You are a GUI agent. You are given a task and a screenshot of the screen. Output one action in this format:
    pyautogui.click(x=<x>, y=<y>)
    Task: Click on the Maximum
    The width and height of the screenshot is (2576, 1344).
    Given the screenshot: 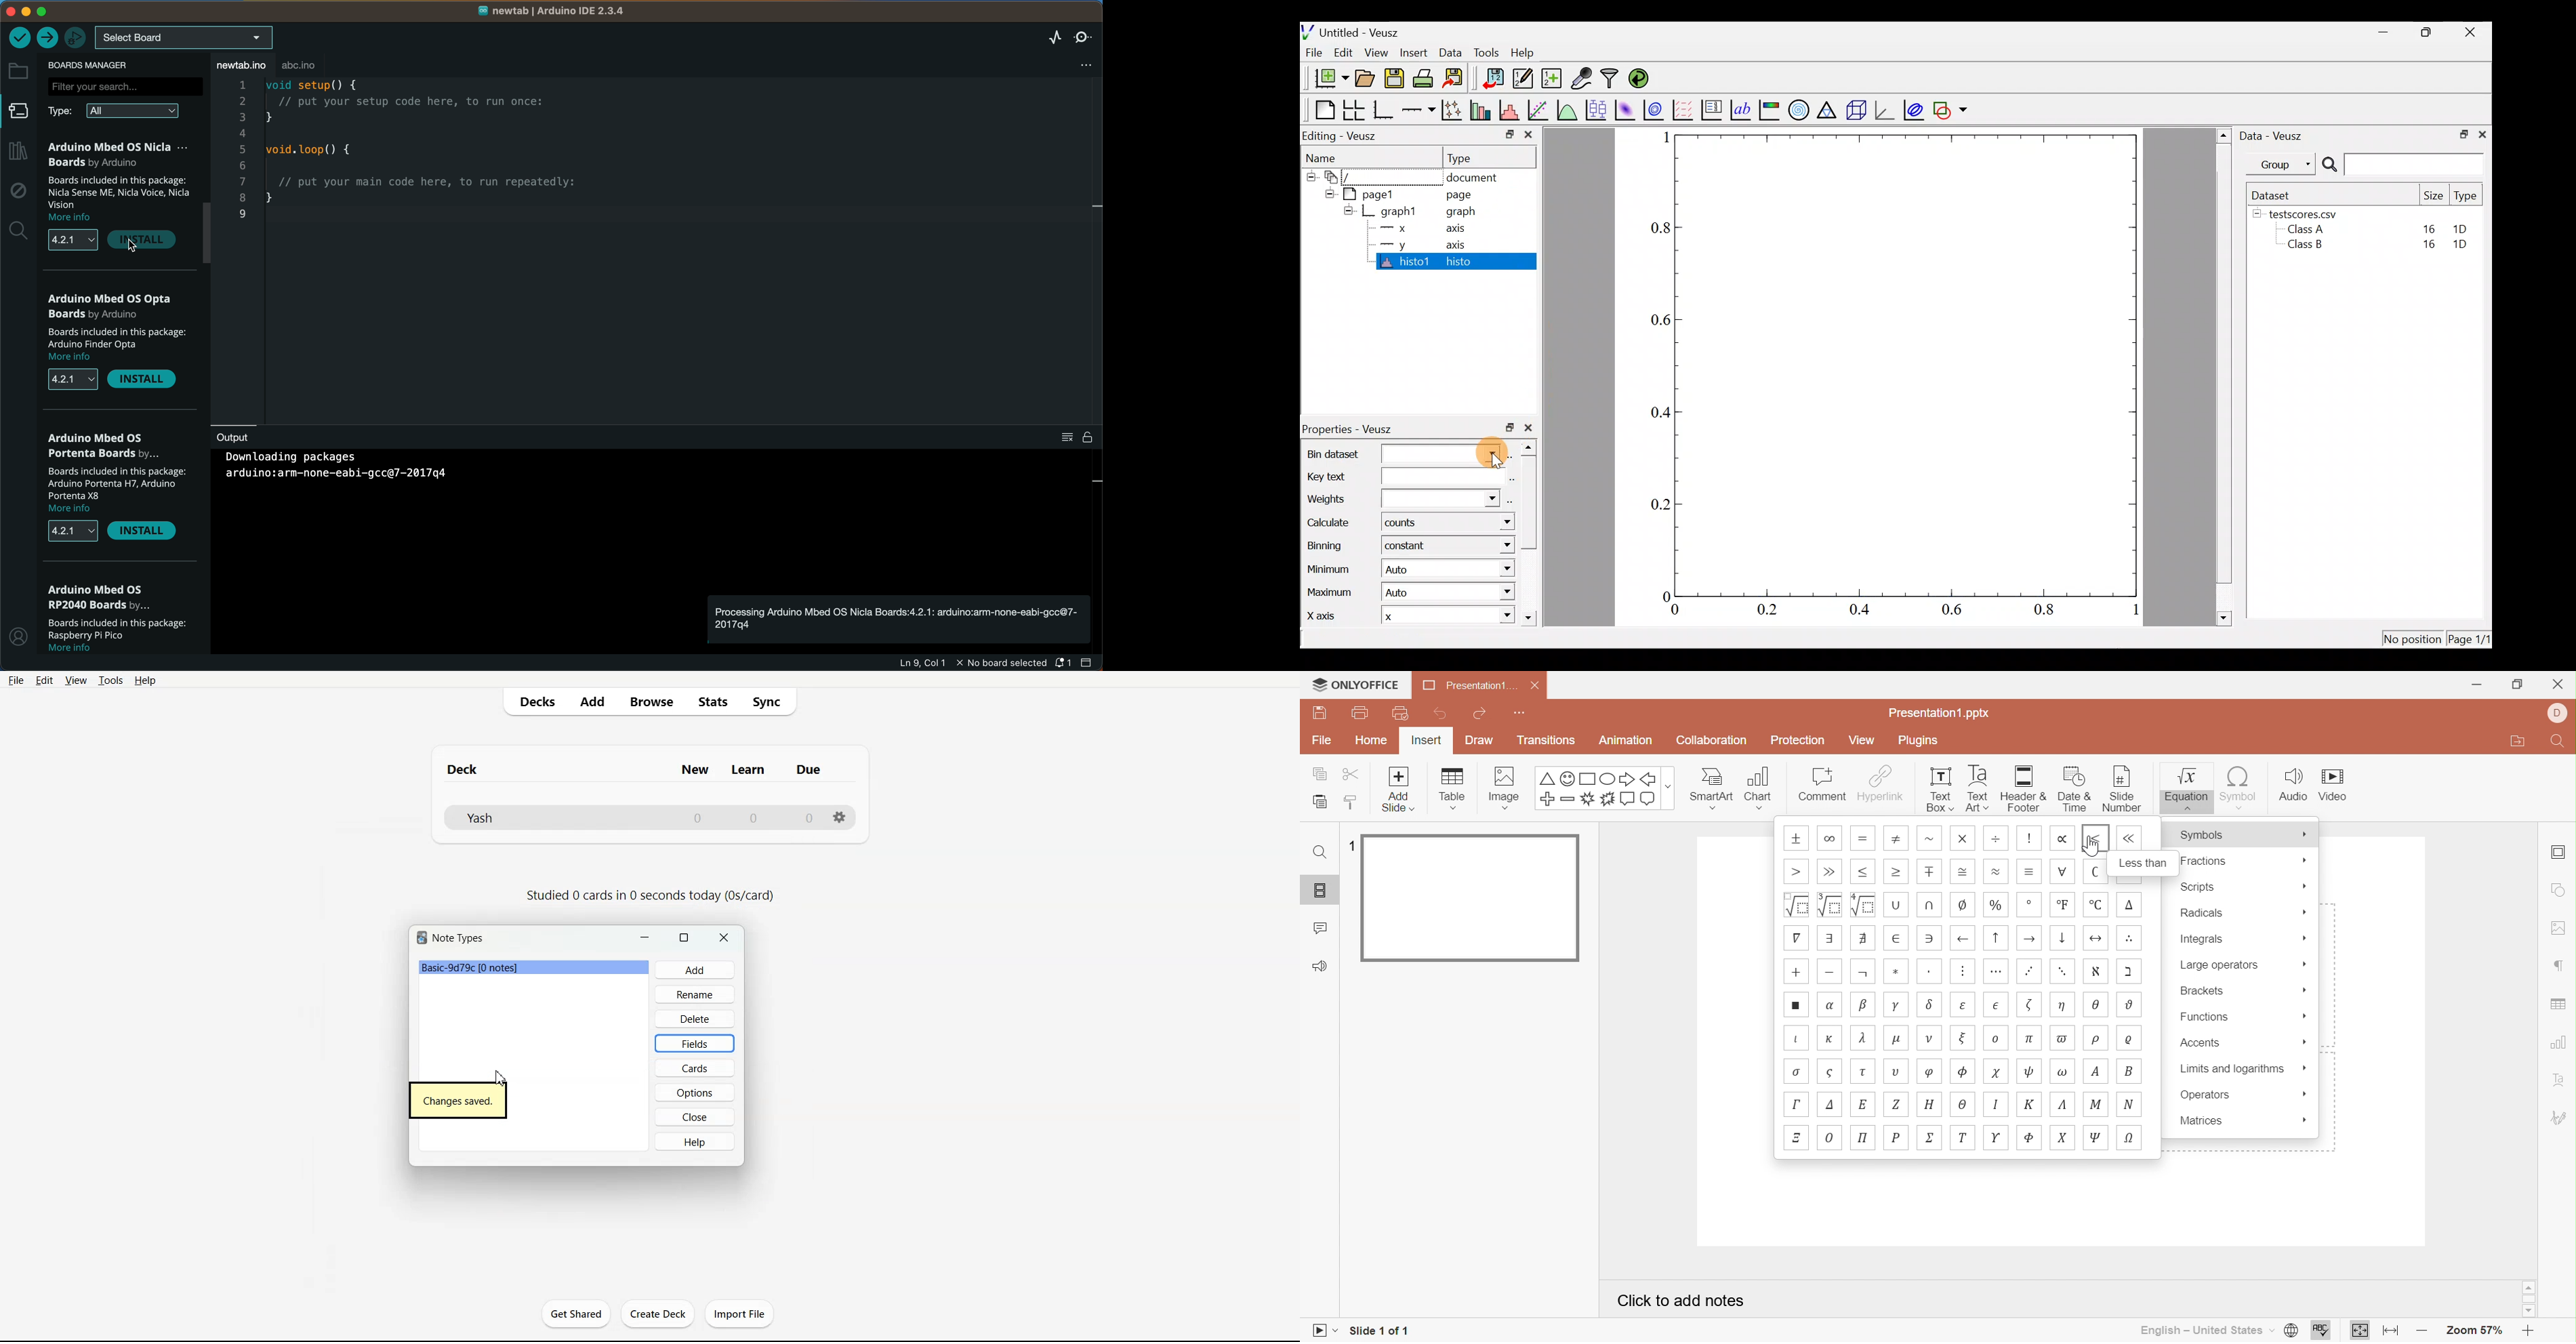 What is the action you would take?
    pyautogui.click(x=1329, y=595)
    